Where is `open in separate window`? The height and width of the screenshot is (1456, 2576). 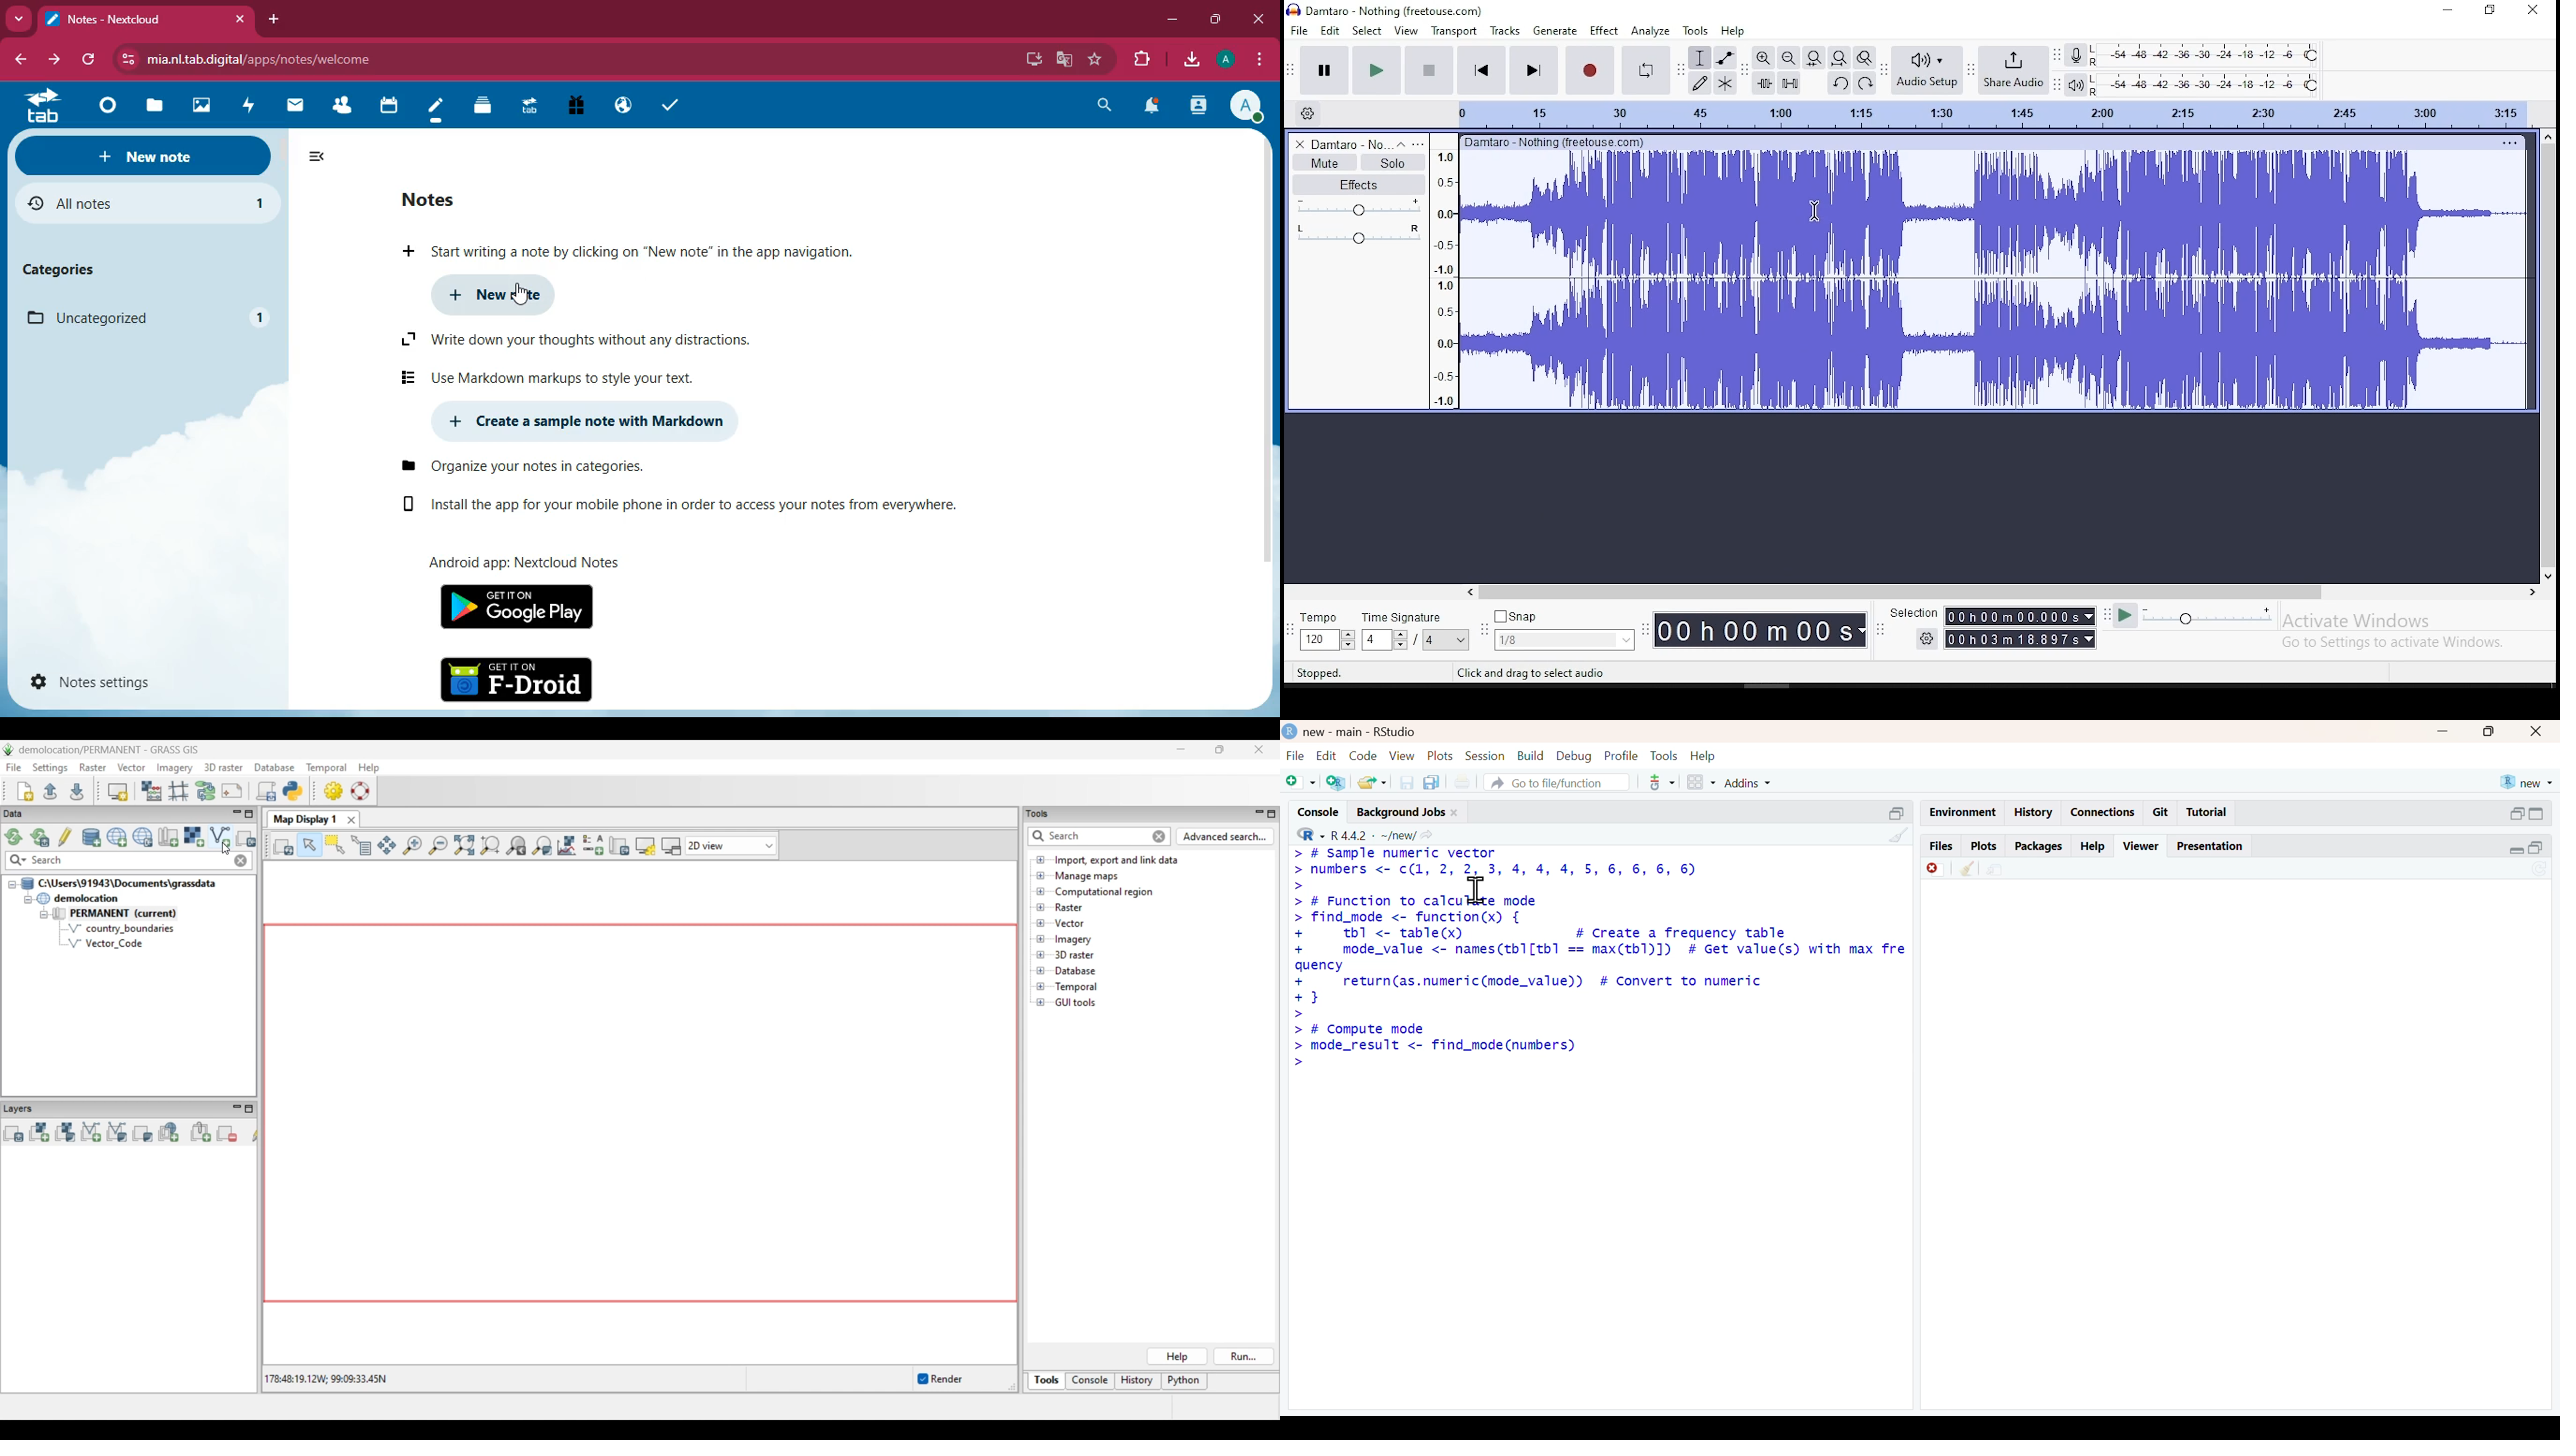 open in separate window is located at coordinates (2517, 814).